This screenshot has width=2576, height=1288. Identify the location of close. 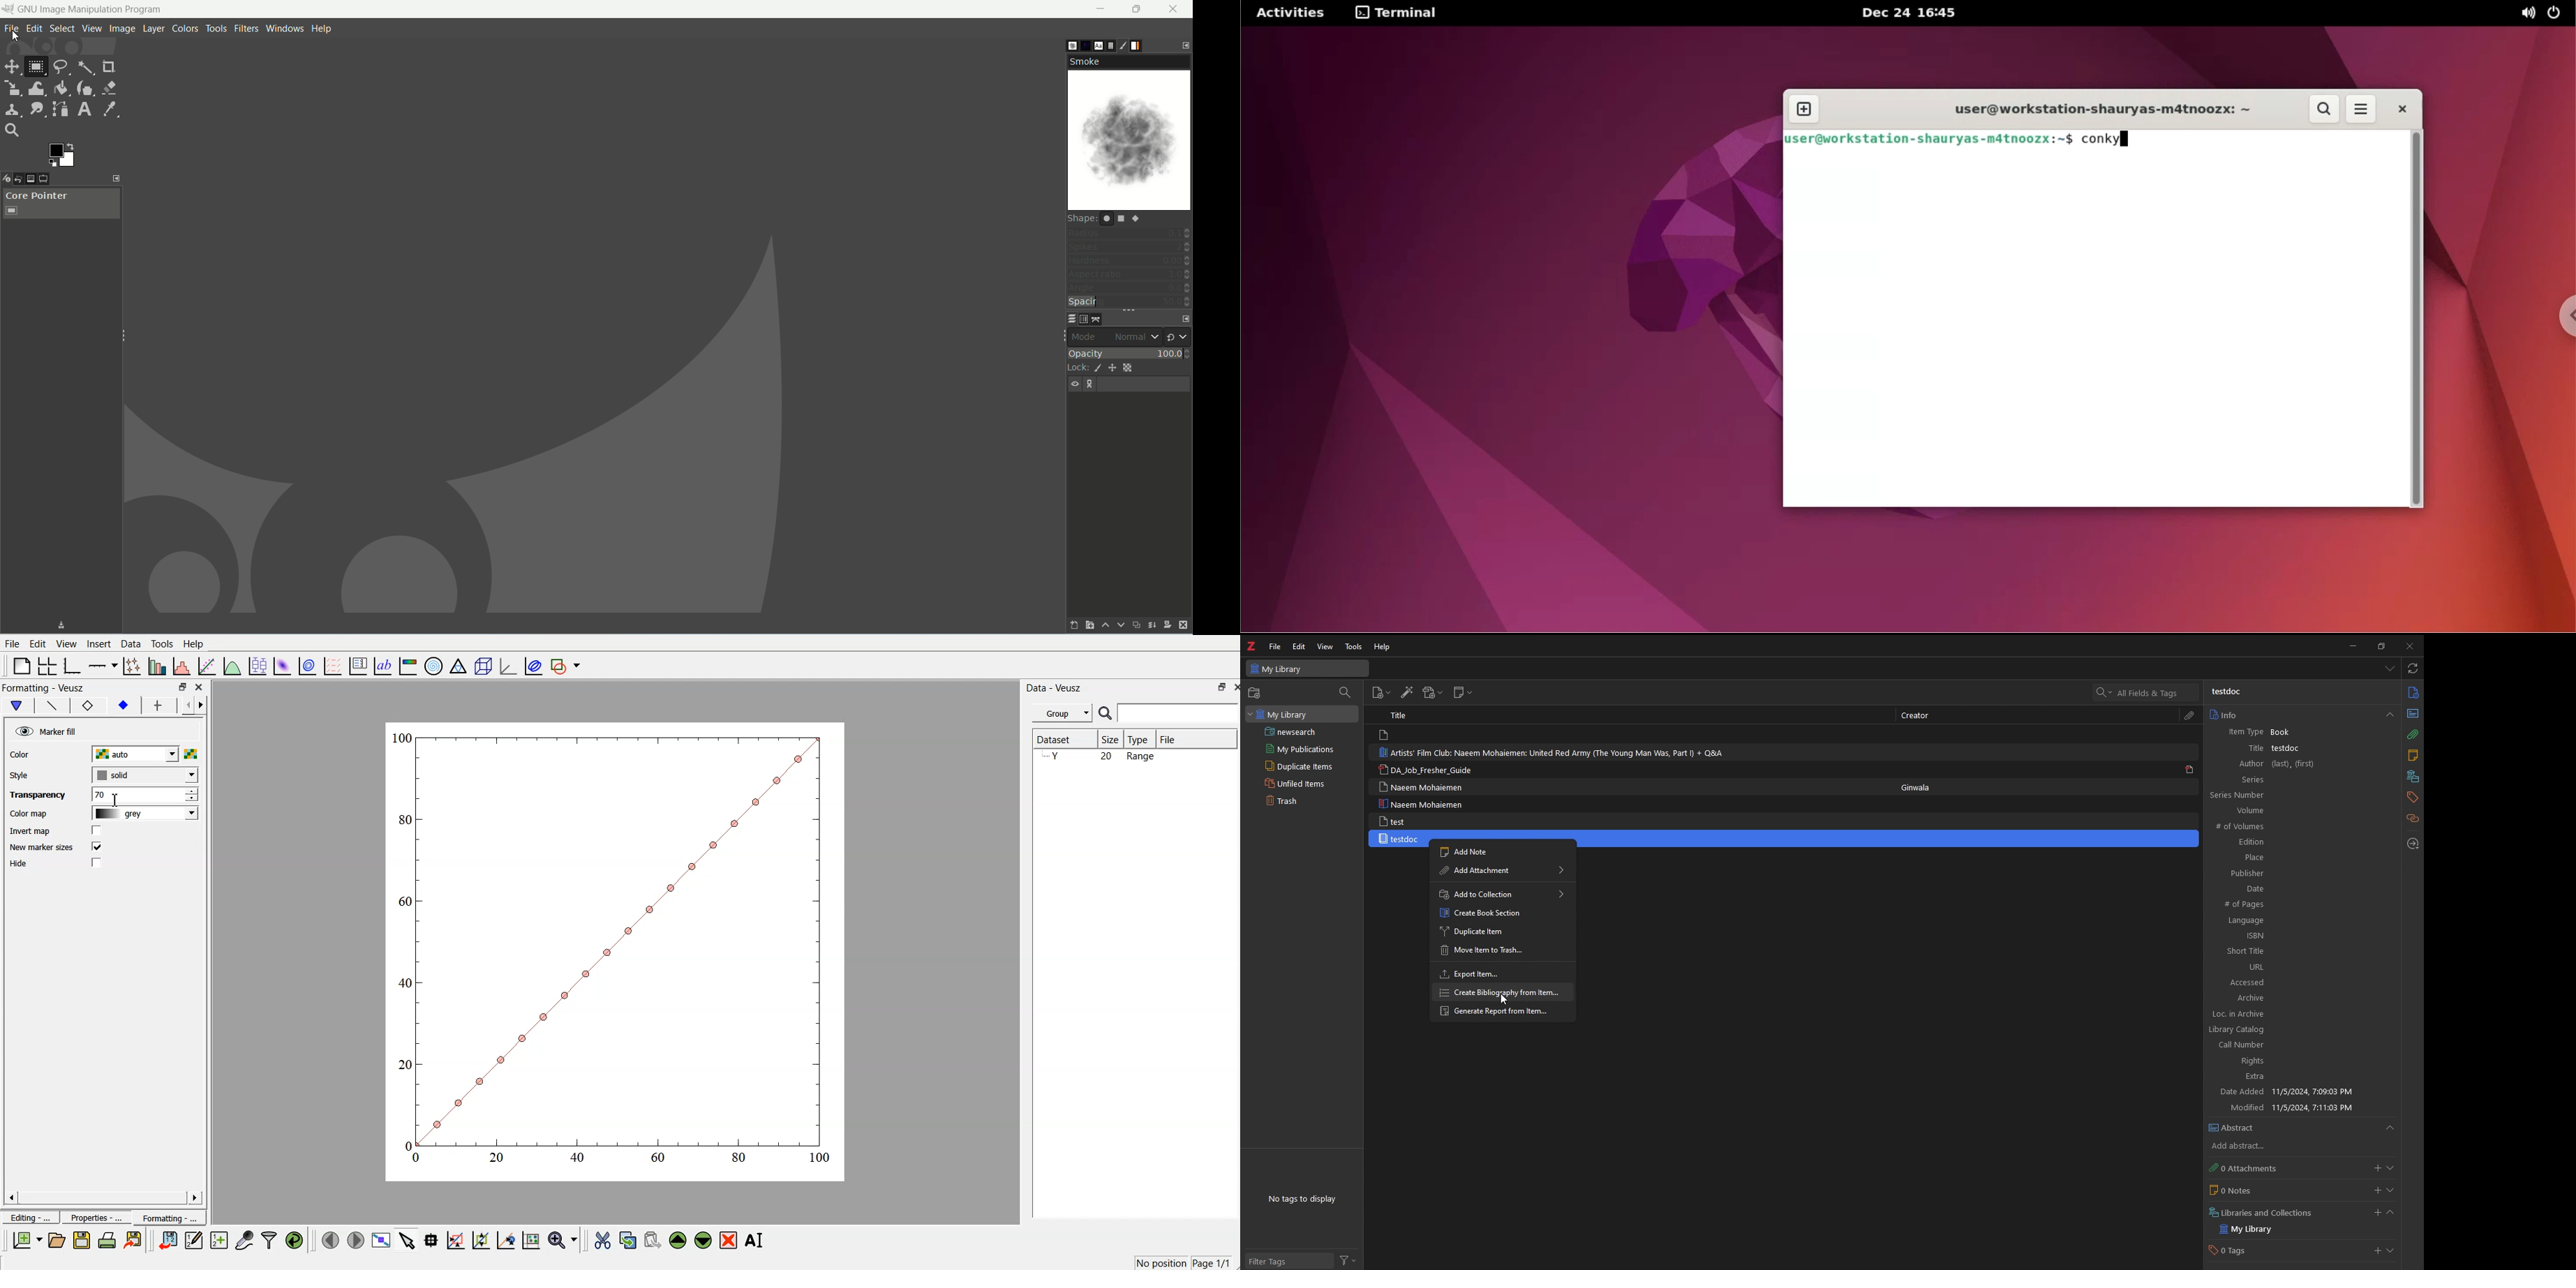
(2409, 645).